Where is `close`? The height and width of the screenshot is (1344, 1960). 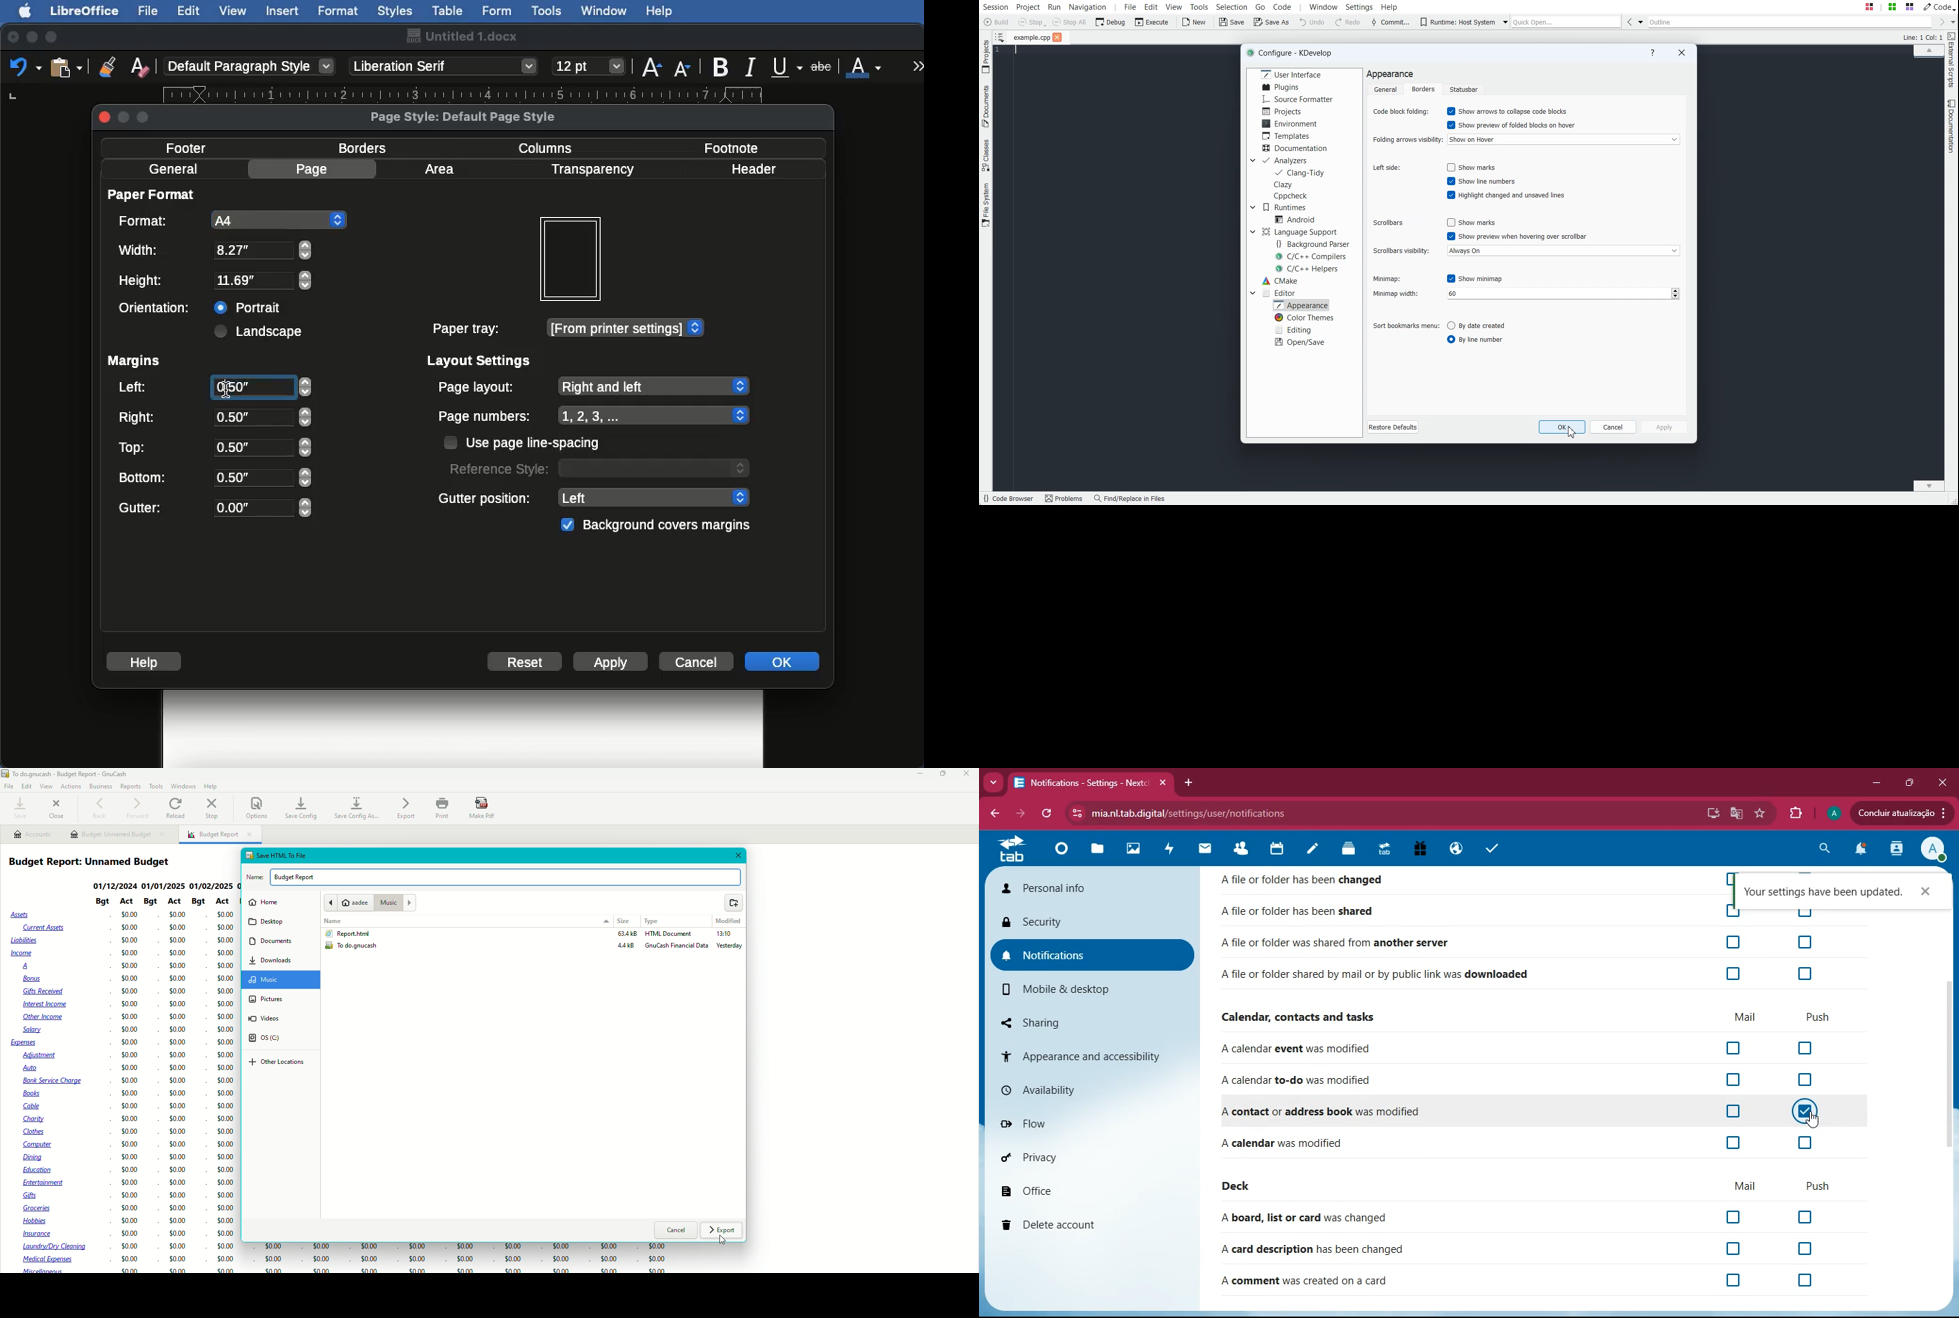 close is located at coordinates (1925, 892).